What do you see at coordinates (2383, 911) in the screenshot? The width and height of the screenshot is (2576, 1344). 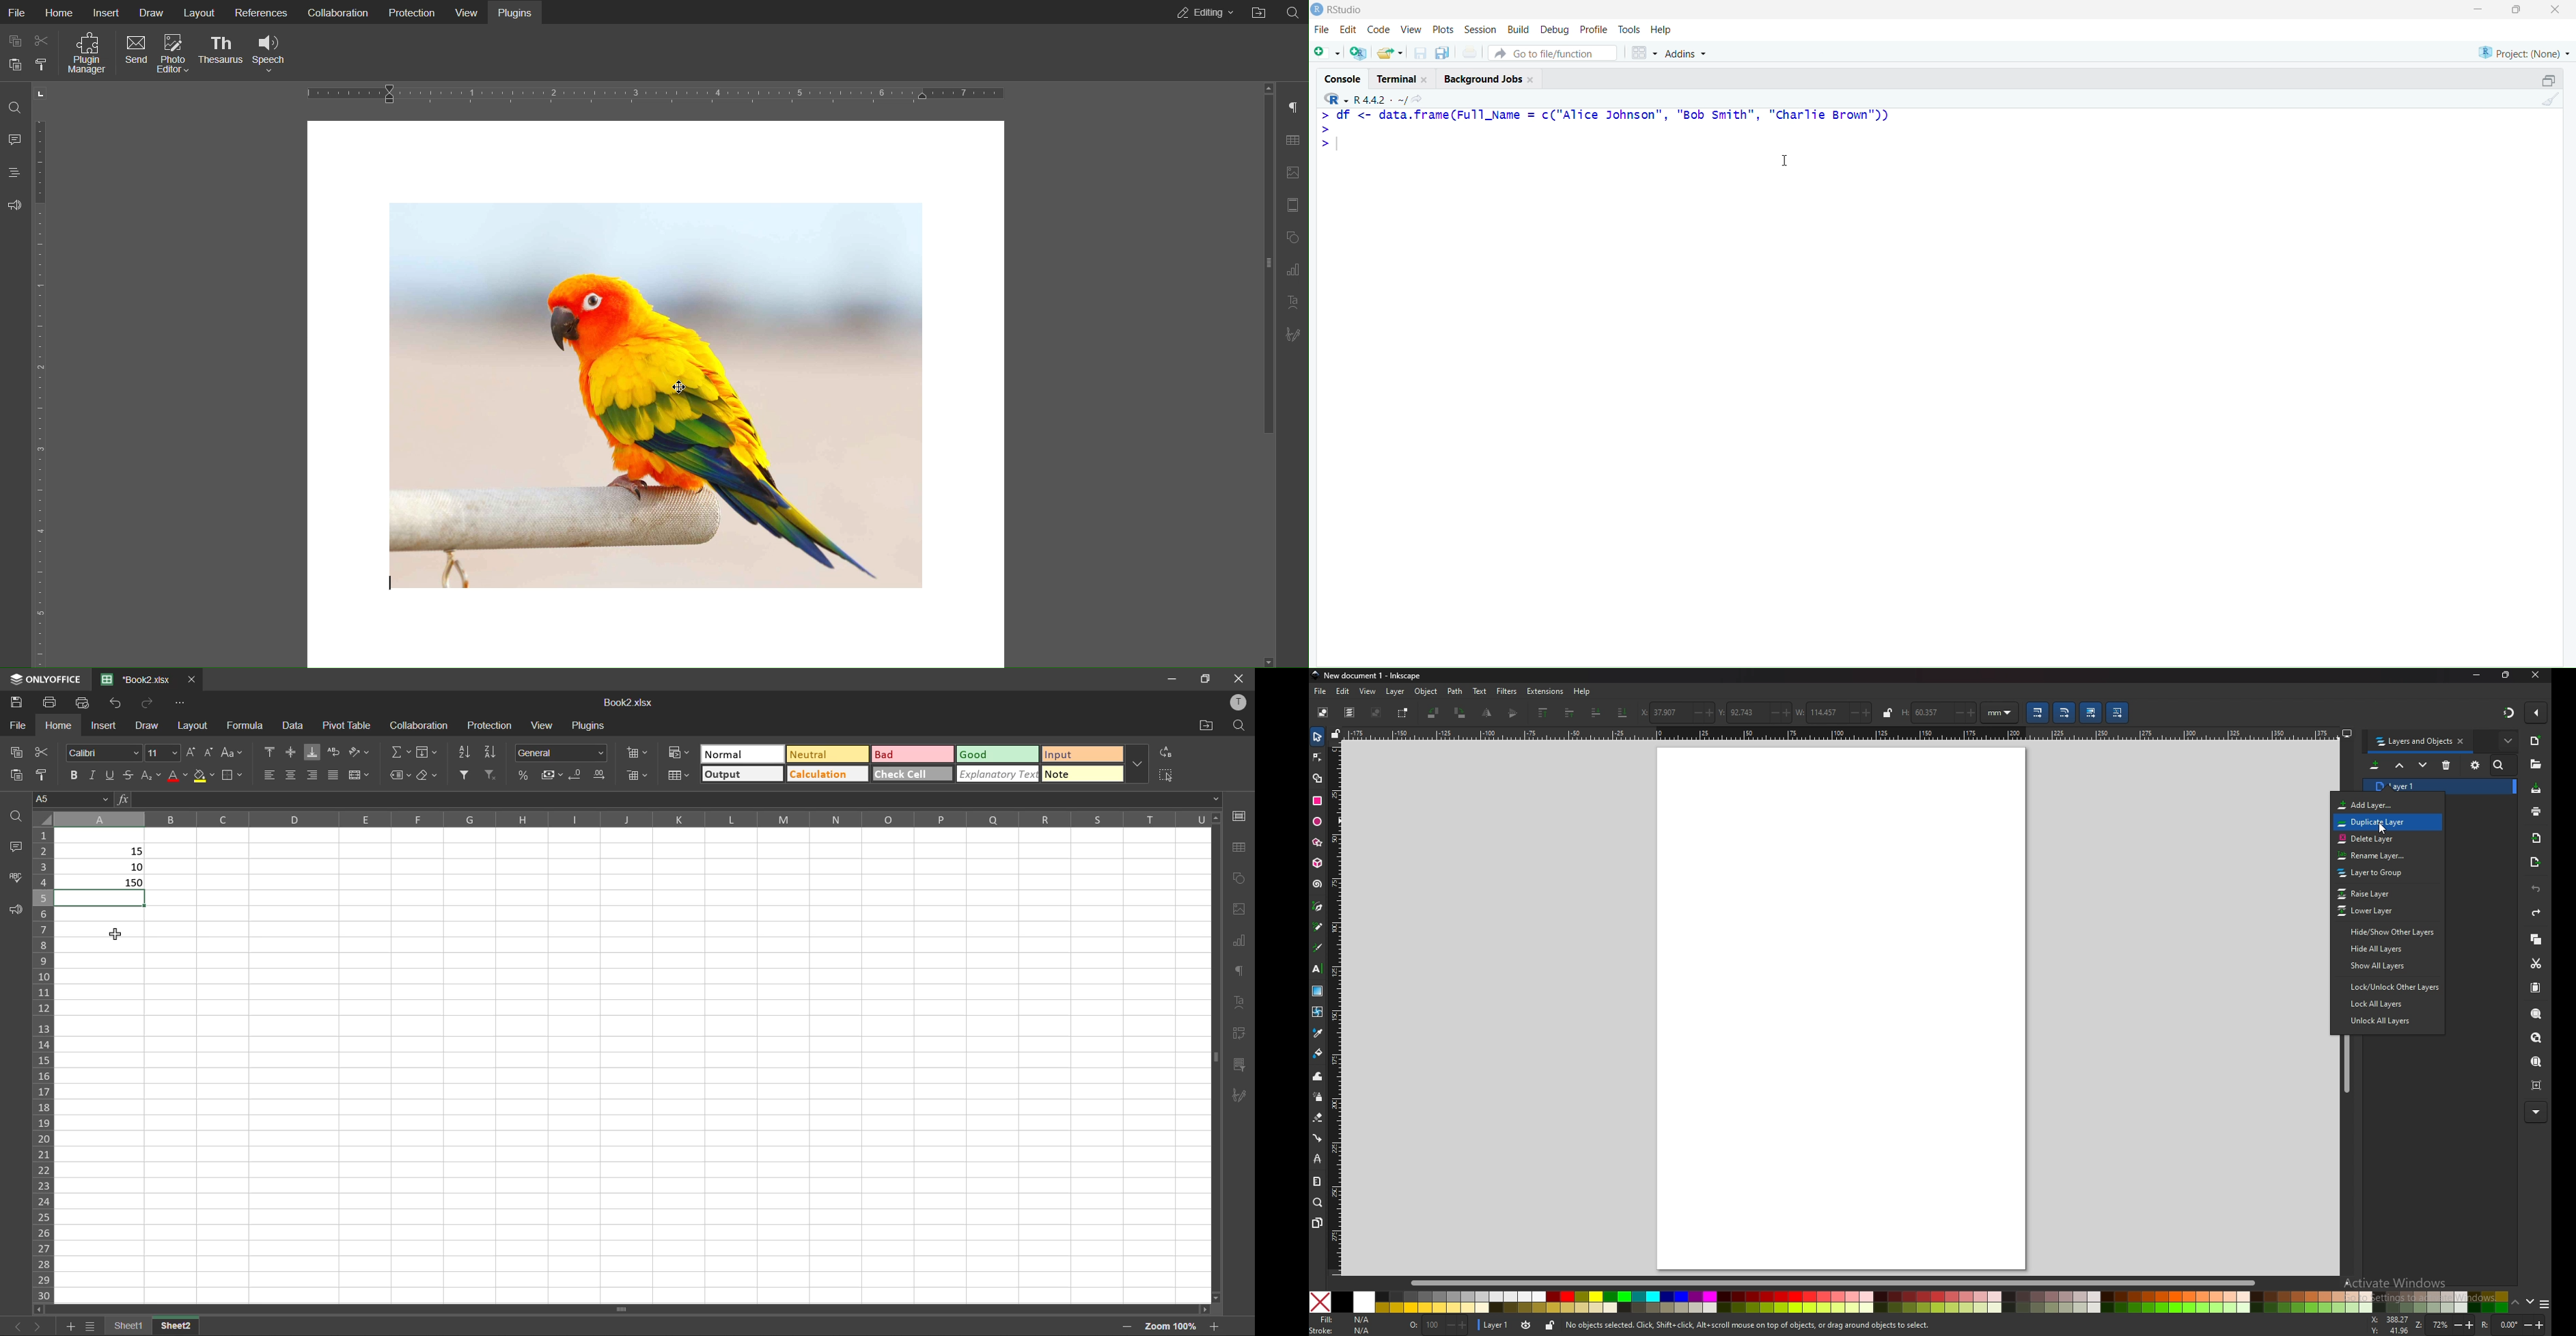 I see `lower layer` at bounding box center [2383, 911].